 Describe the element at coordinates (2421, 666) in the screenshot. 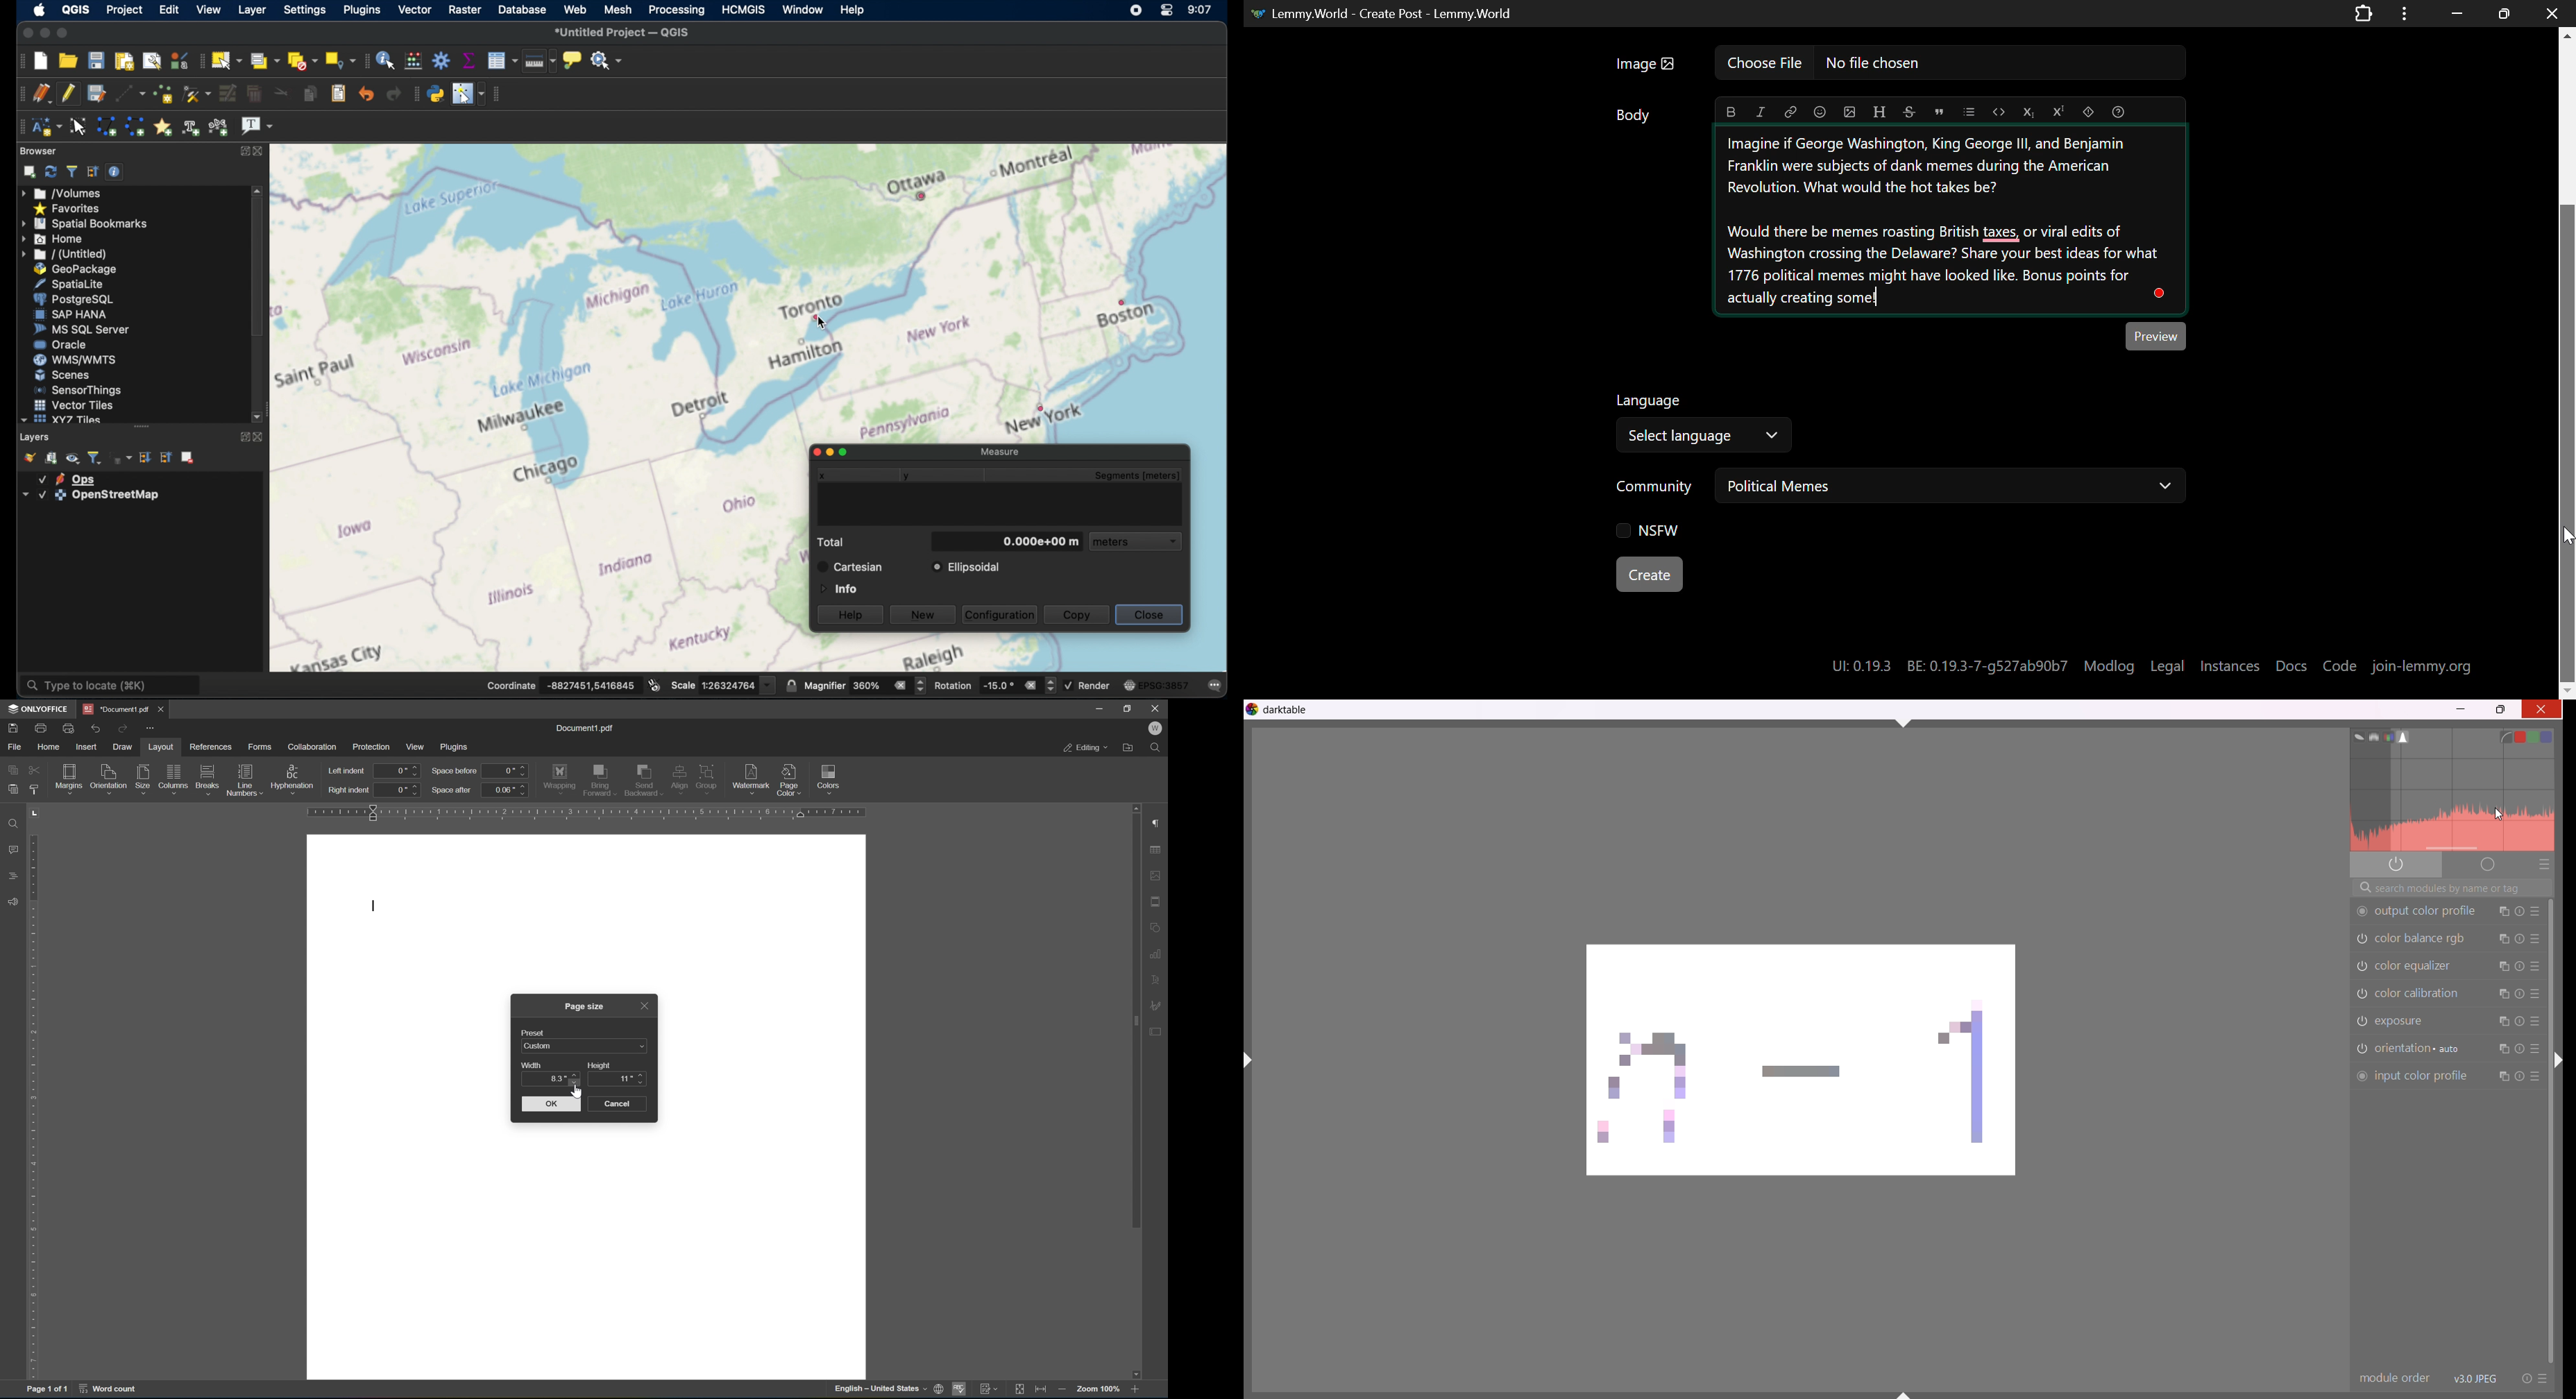

I see `join-lemmy.org` at that location.